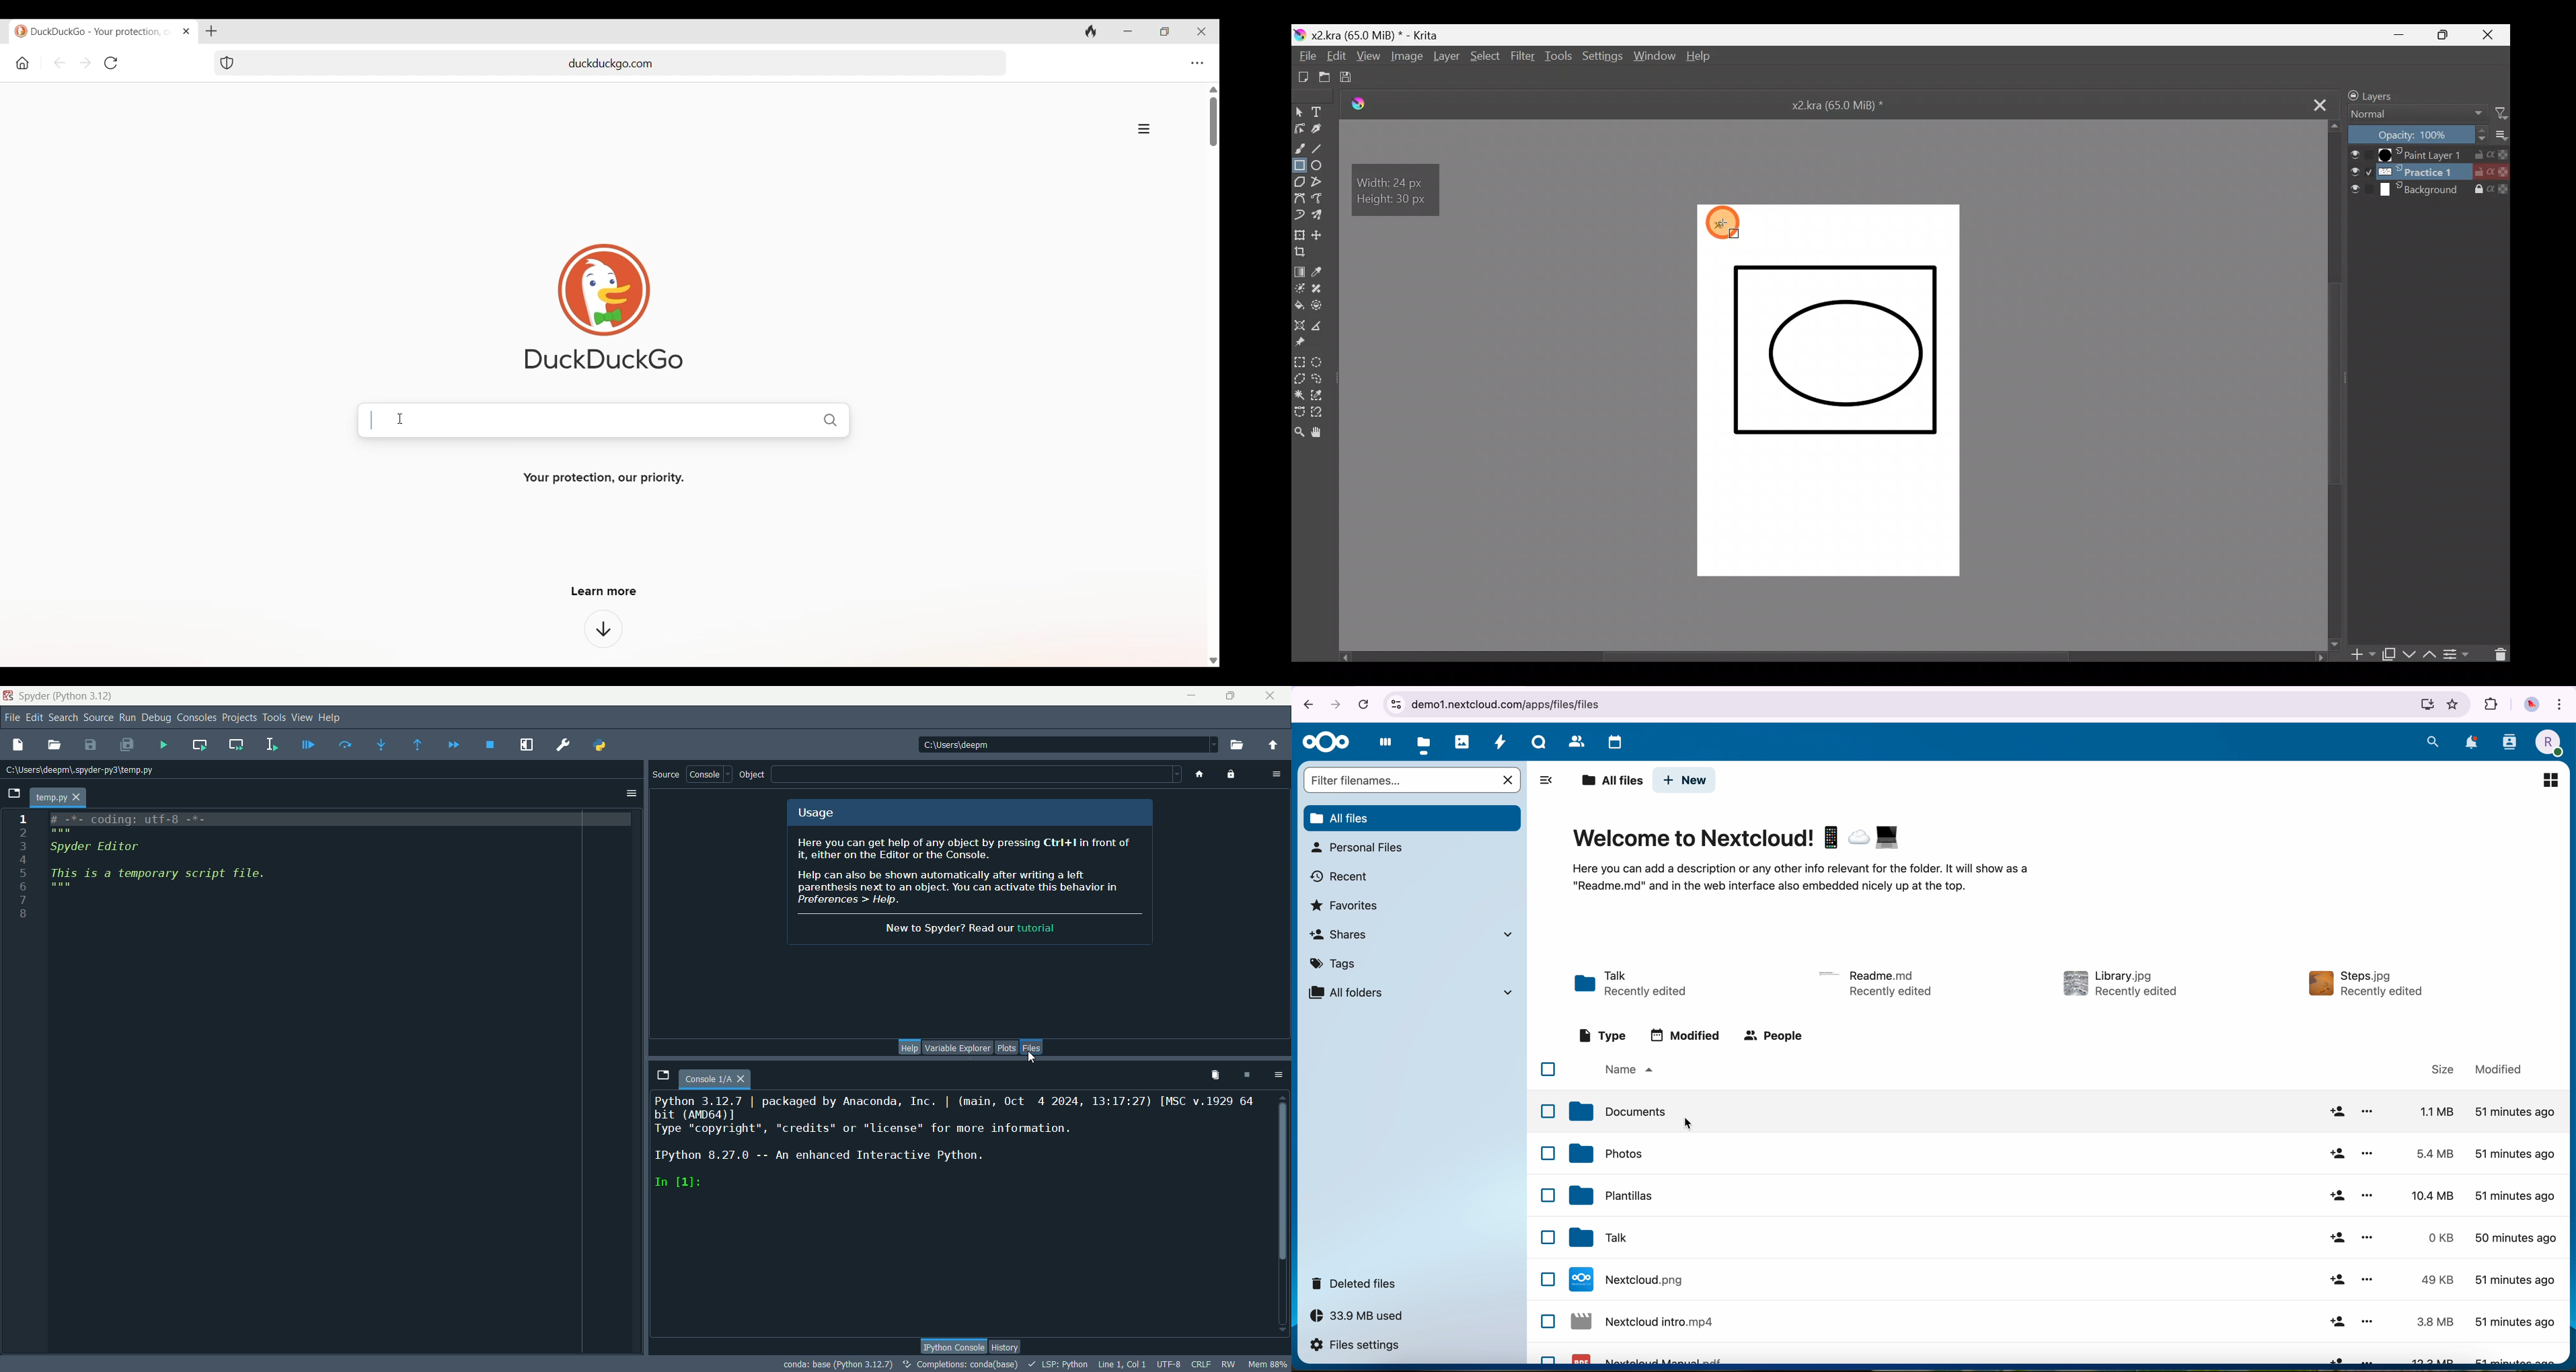  Describe the element at coordinates (1032, 1057) in the screenshot. I see `cursor` at that location.